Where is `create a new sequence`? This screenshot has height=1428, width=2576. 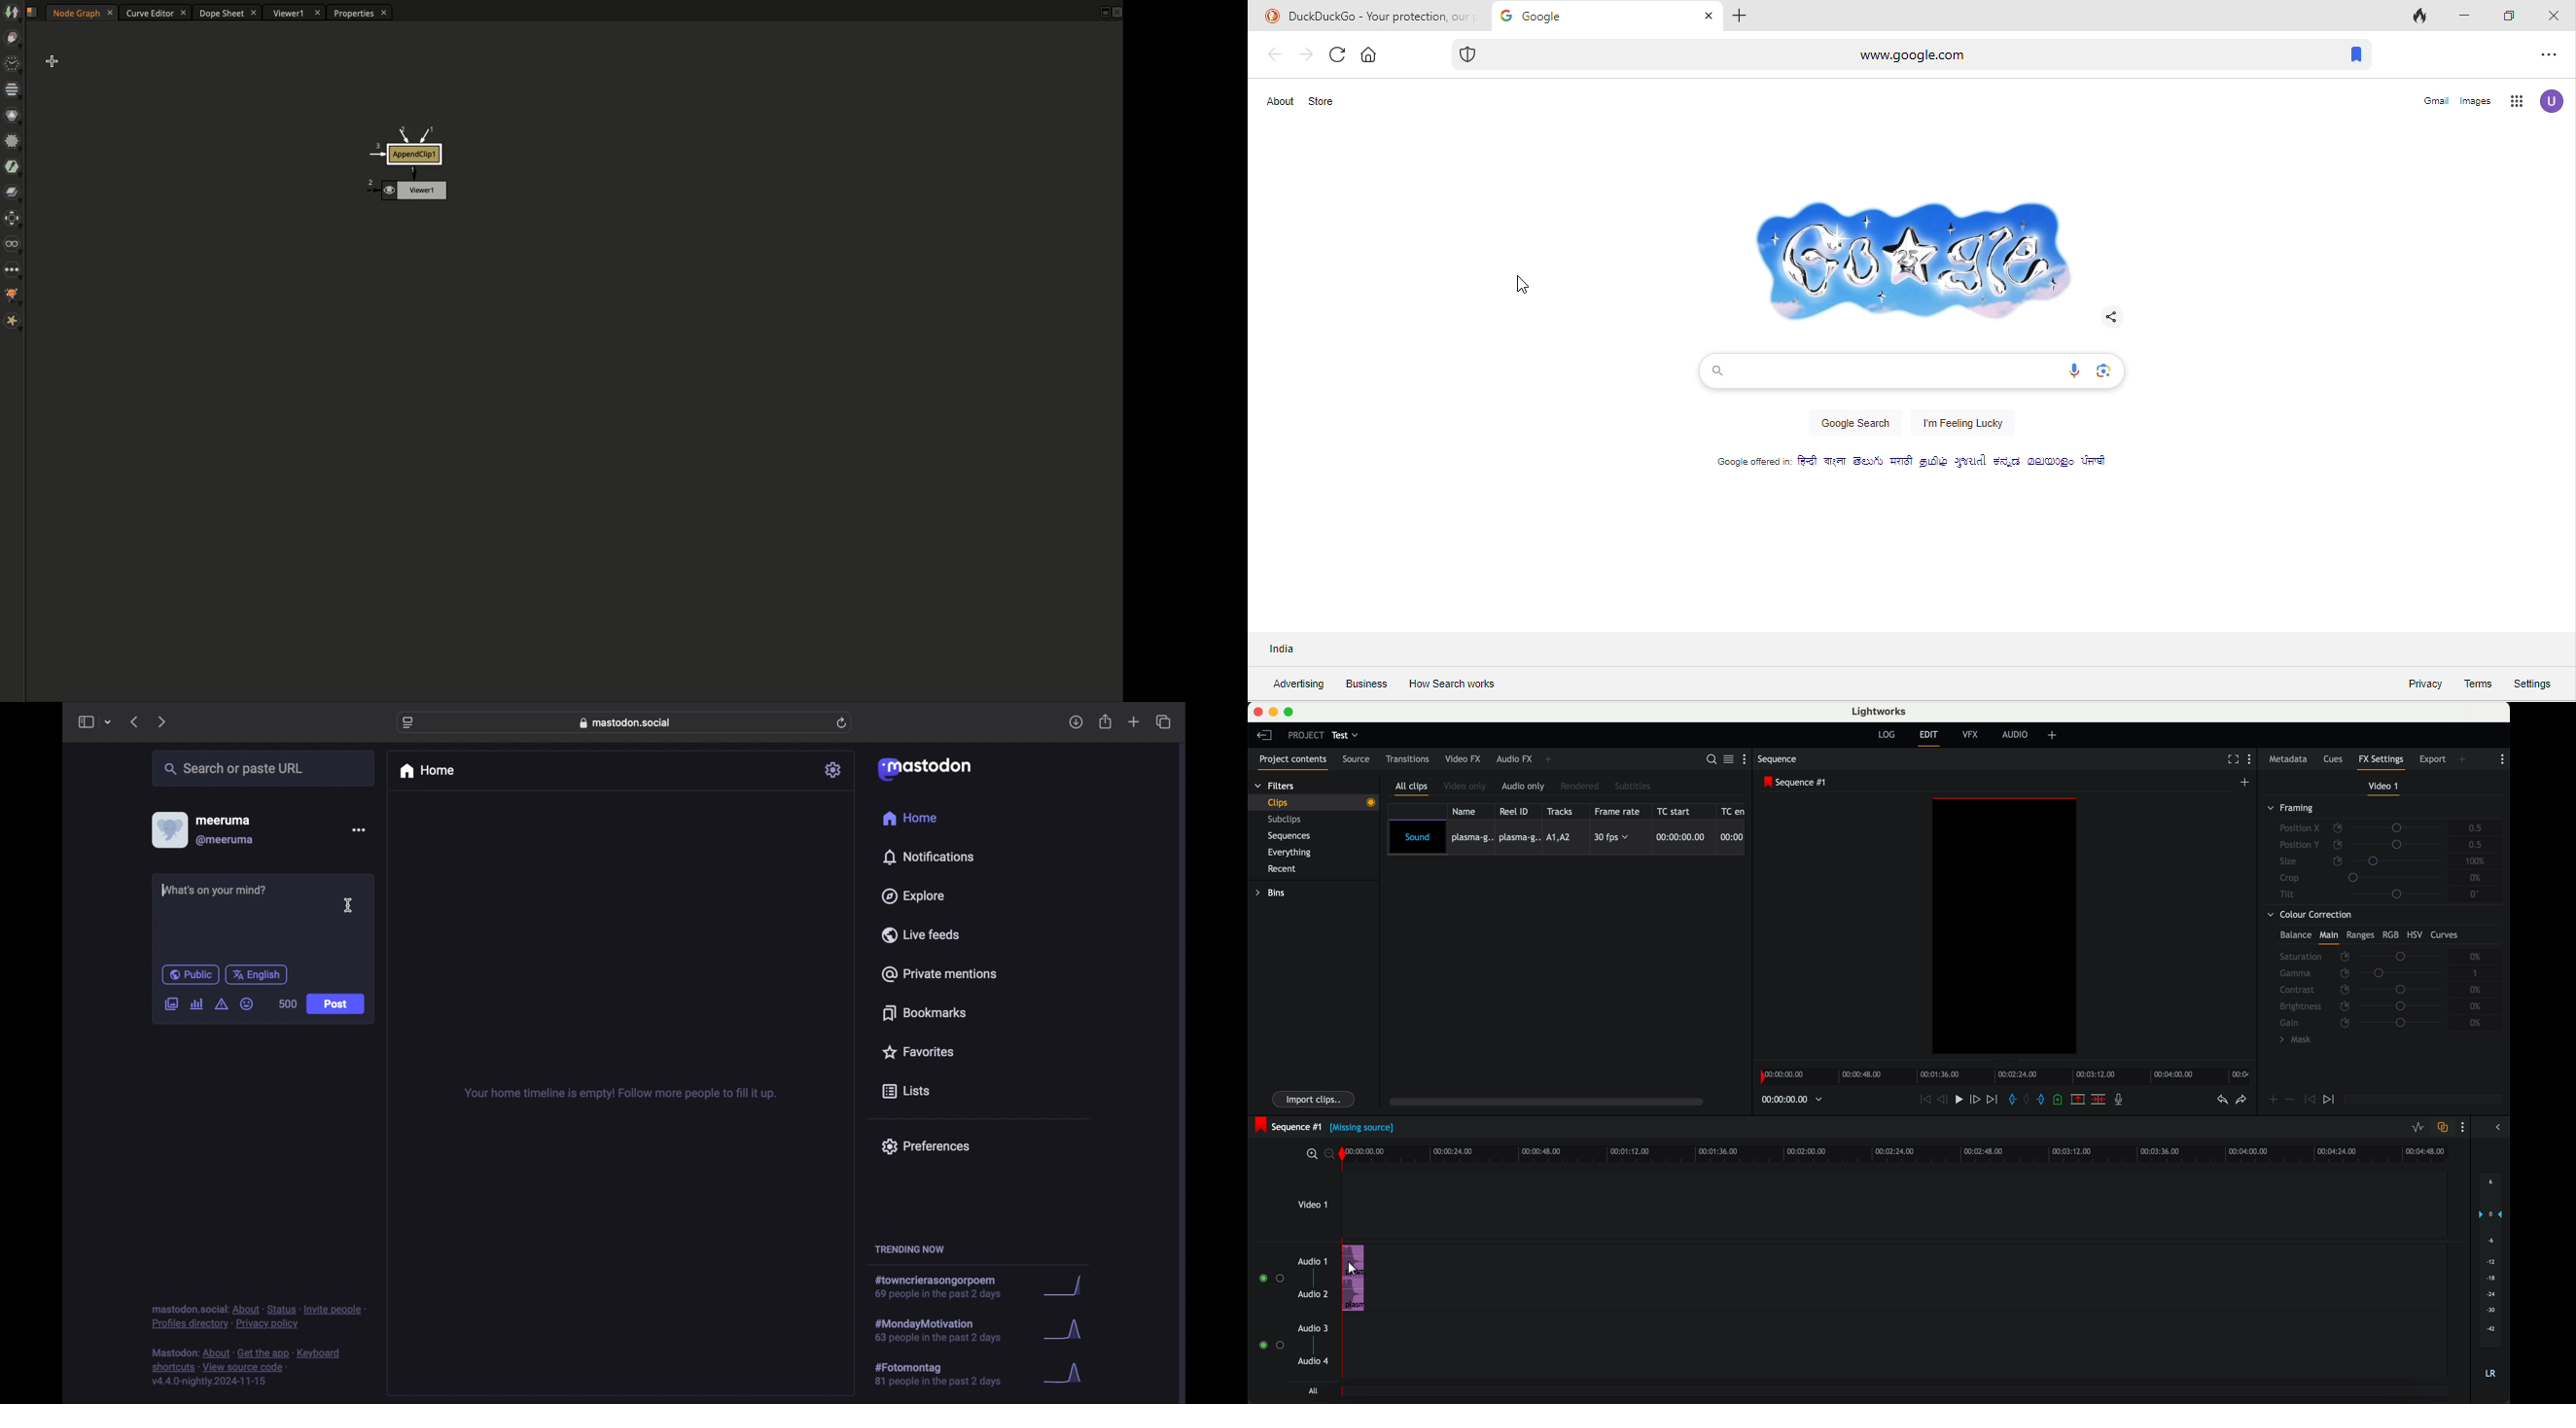
create a new sequence is located at coordinates (2246, 782).